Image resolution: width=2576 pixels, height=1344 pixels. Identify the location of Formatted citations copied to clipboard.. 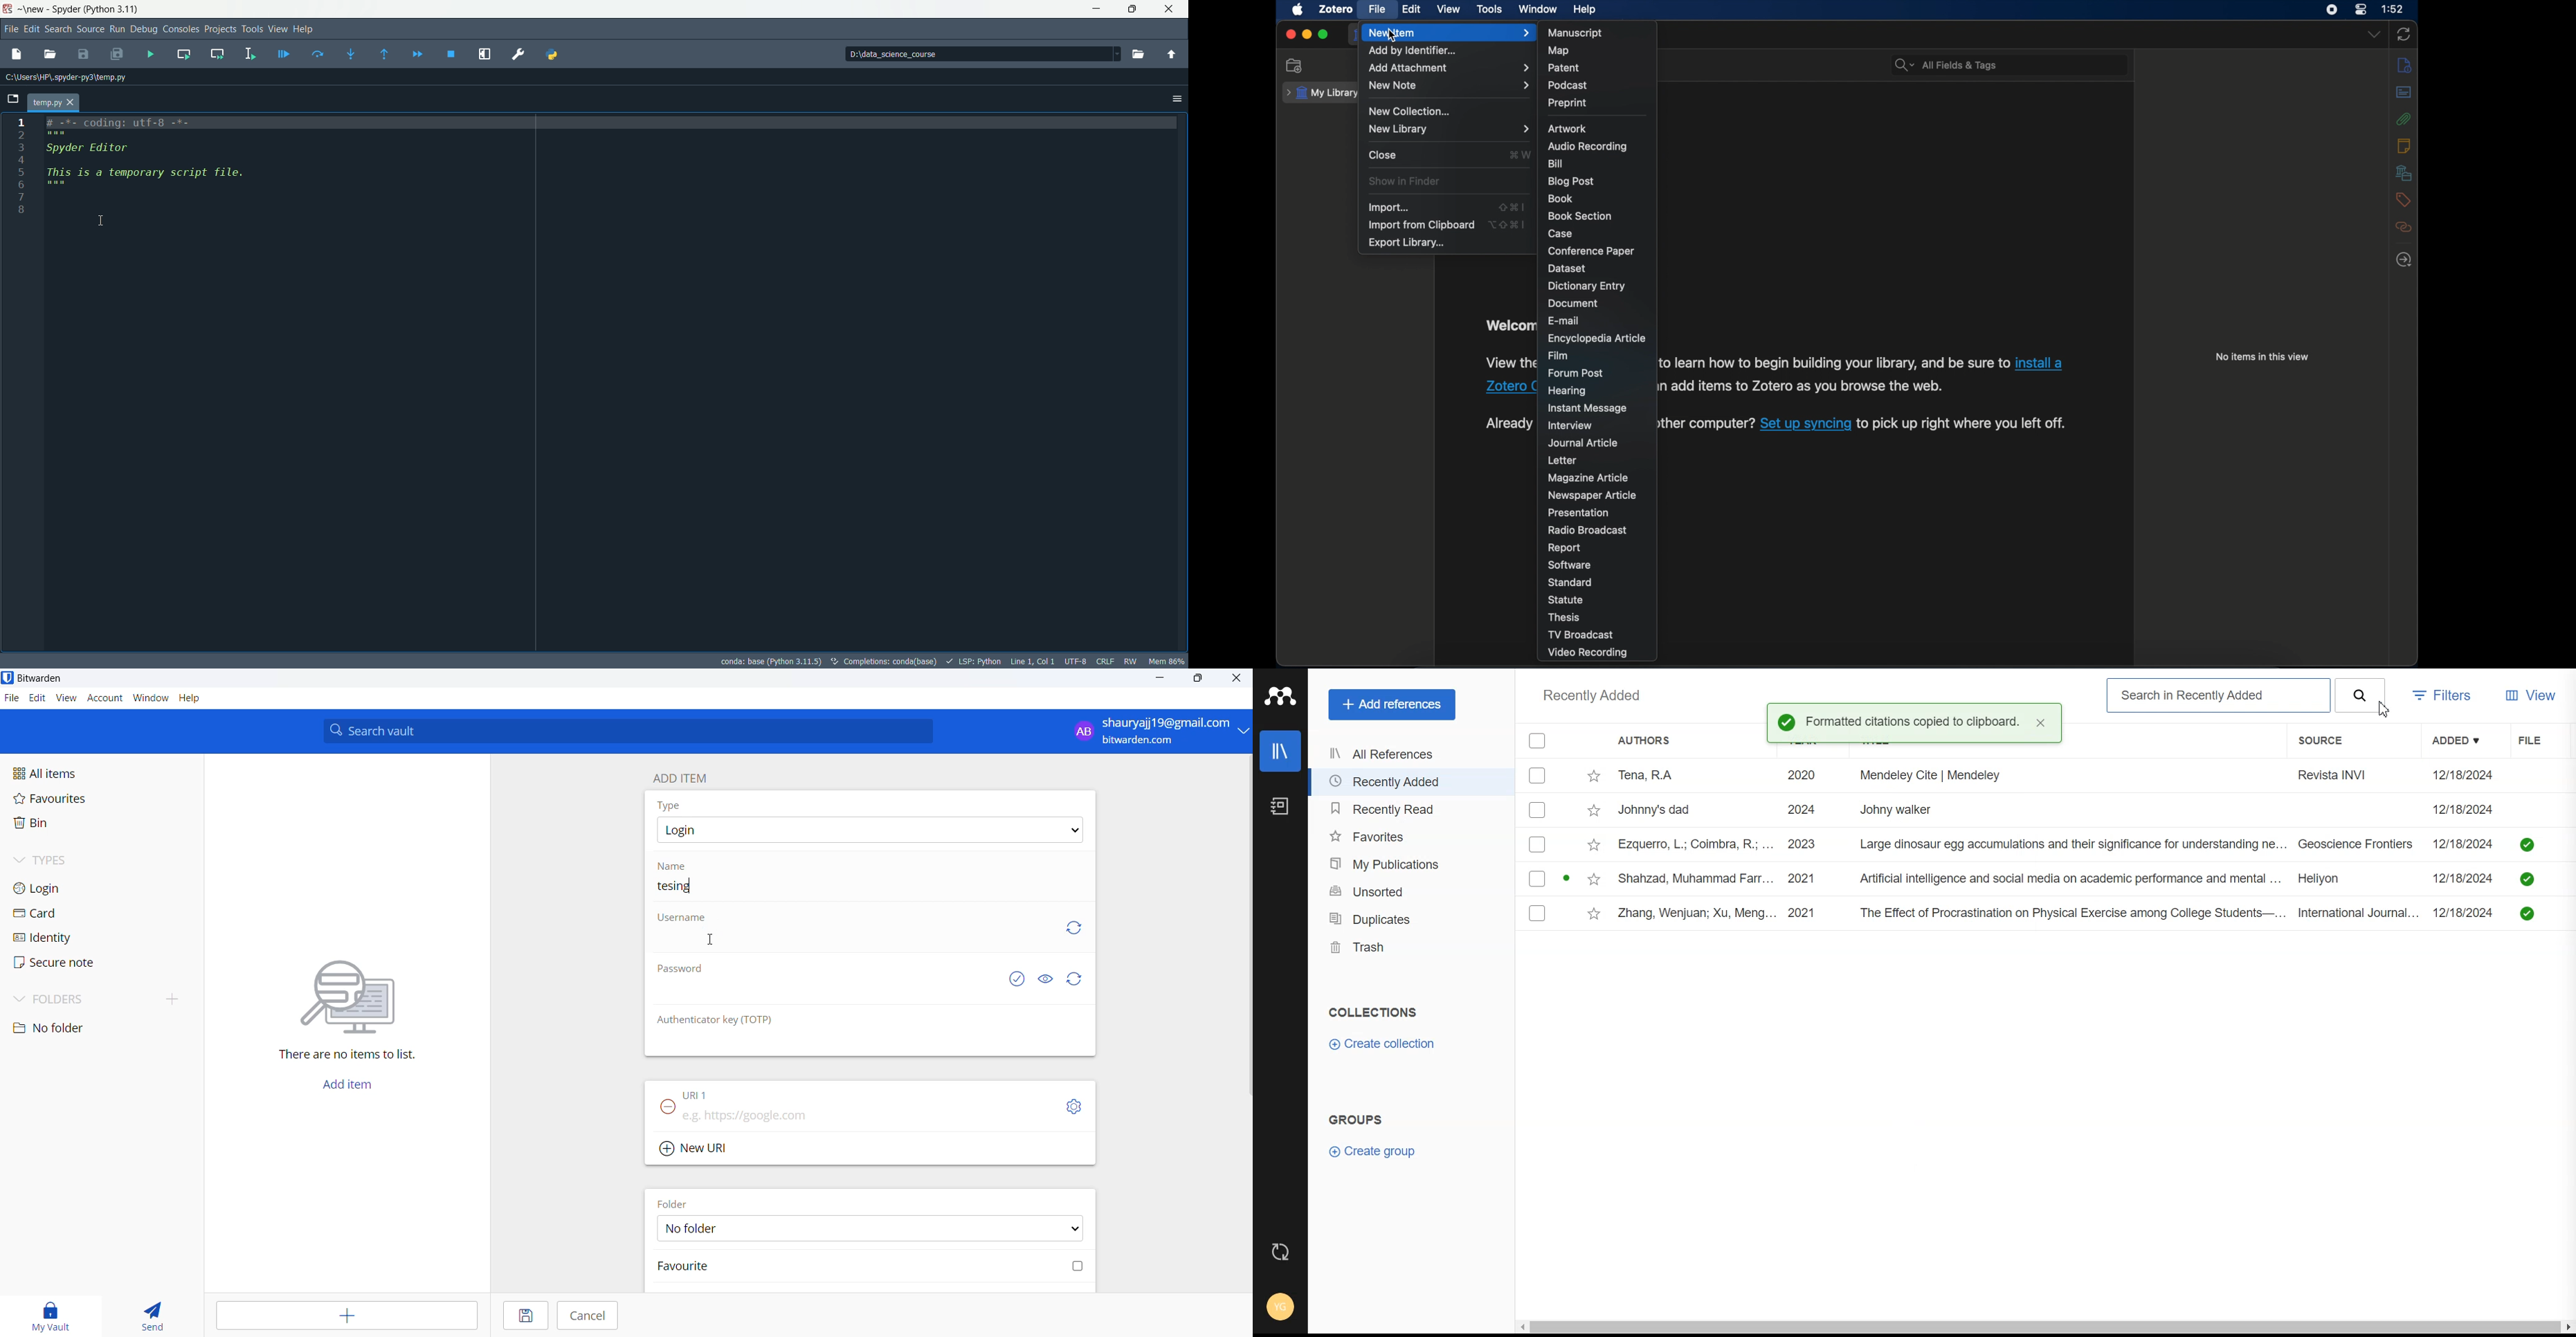
(1914, 722).